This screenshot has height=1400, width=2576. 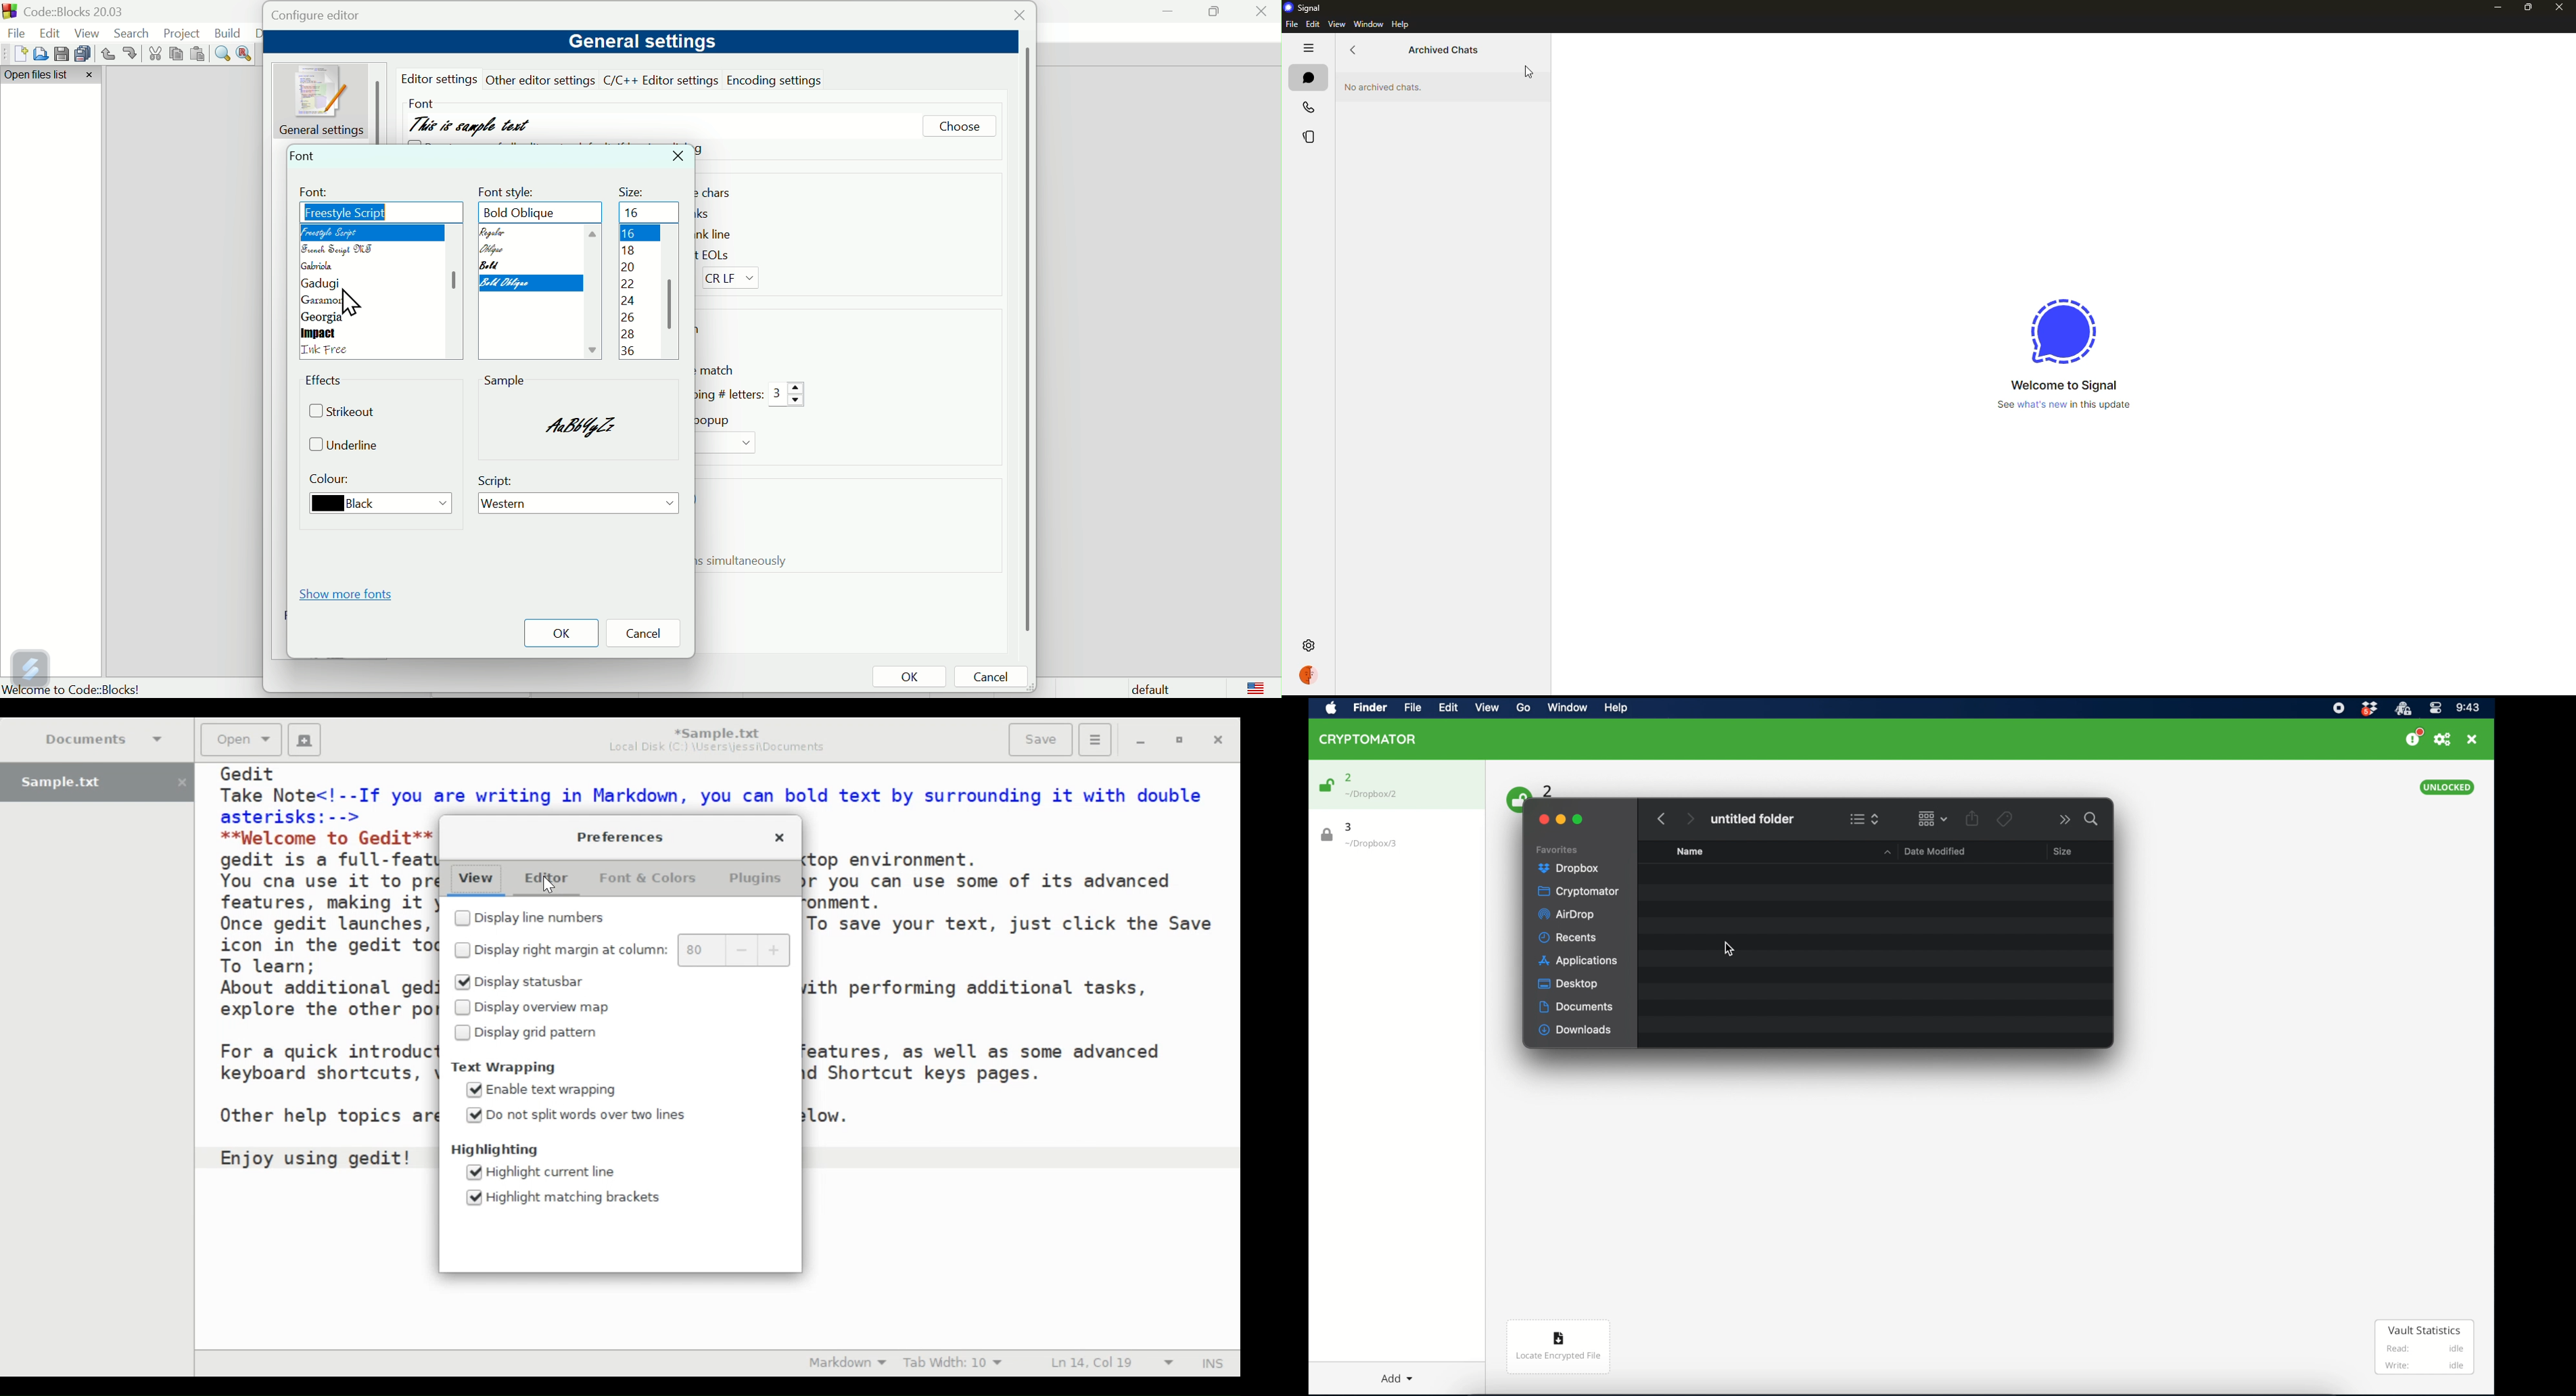 What do you see at coordinates (333, 481) in the screenshot?
I see `Colour` at bounding box center [333, 481].